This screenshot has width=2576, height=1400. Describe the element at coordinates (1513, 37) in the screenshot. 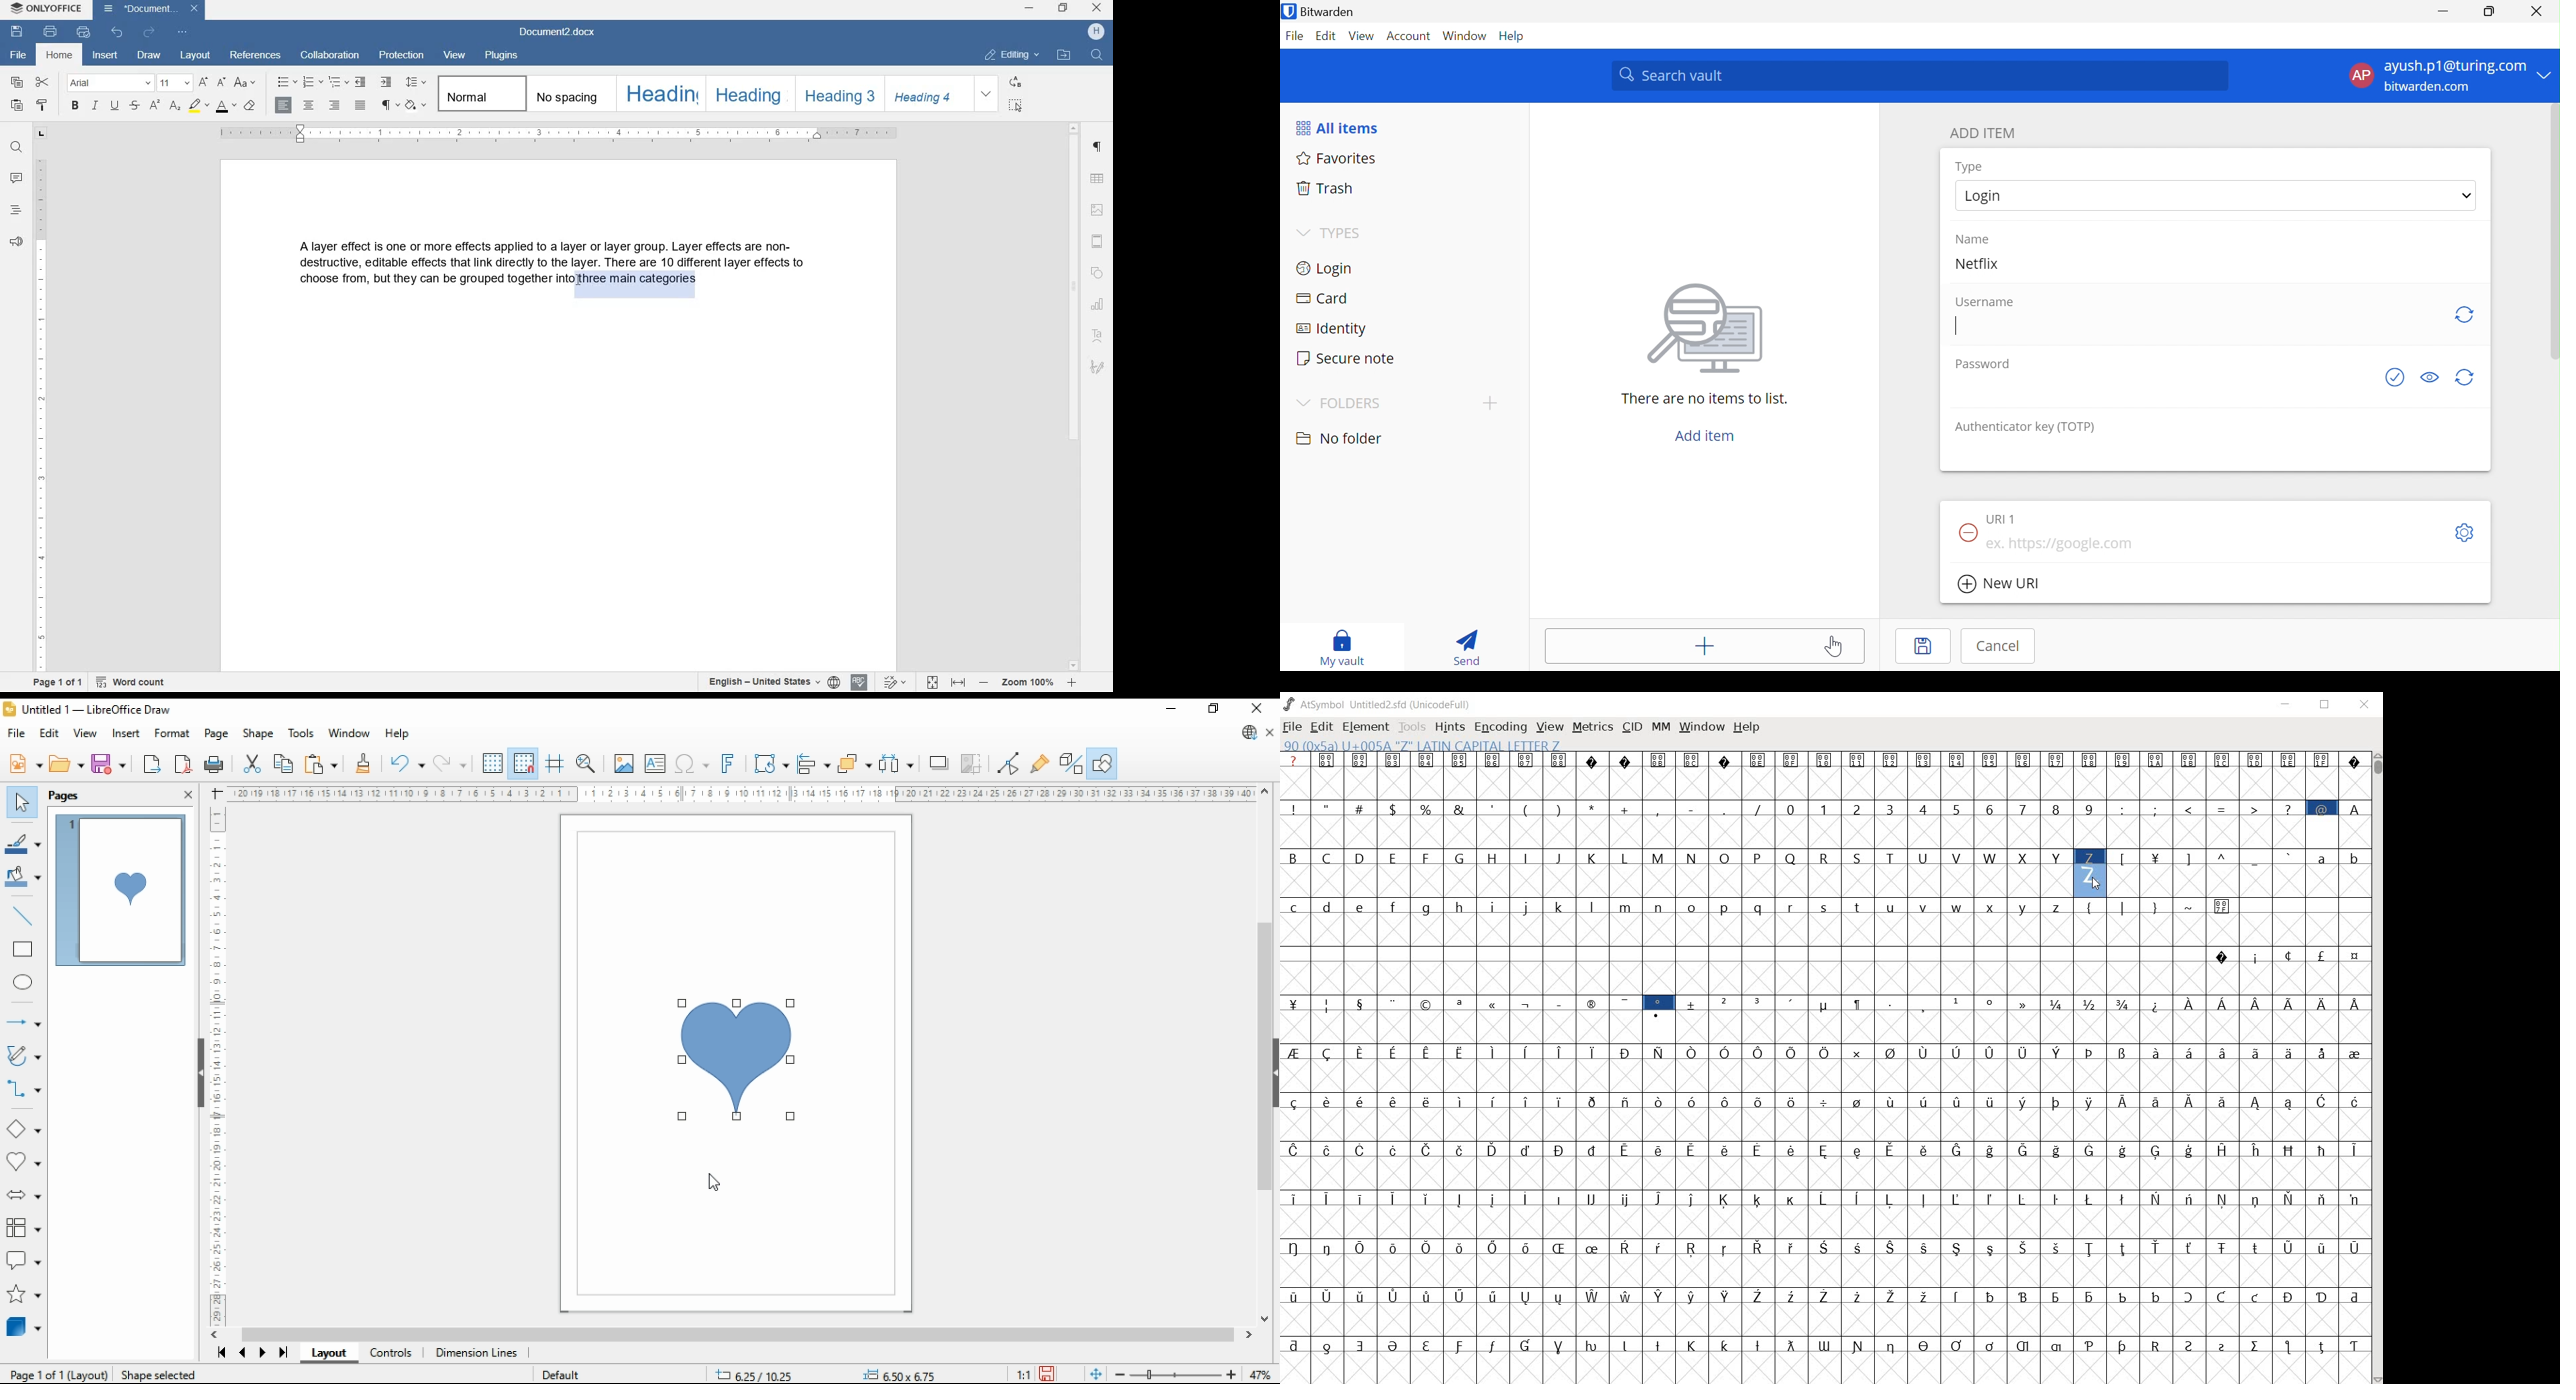

I see `Help` at that location.